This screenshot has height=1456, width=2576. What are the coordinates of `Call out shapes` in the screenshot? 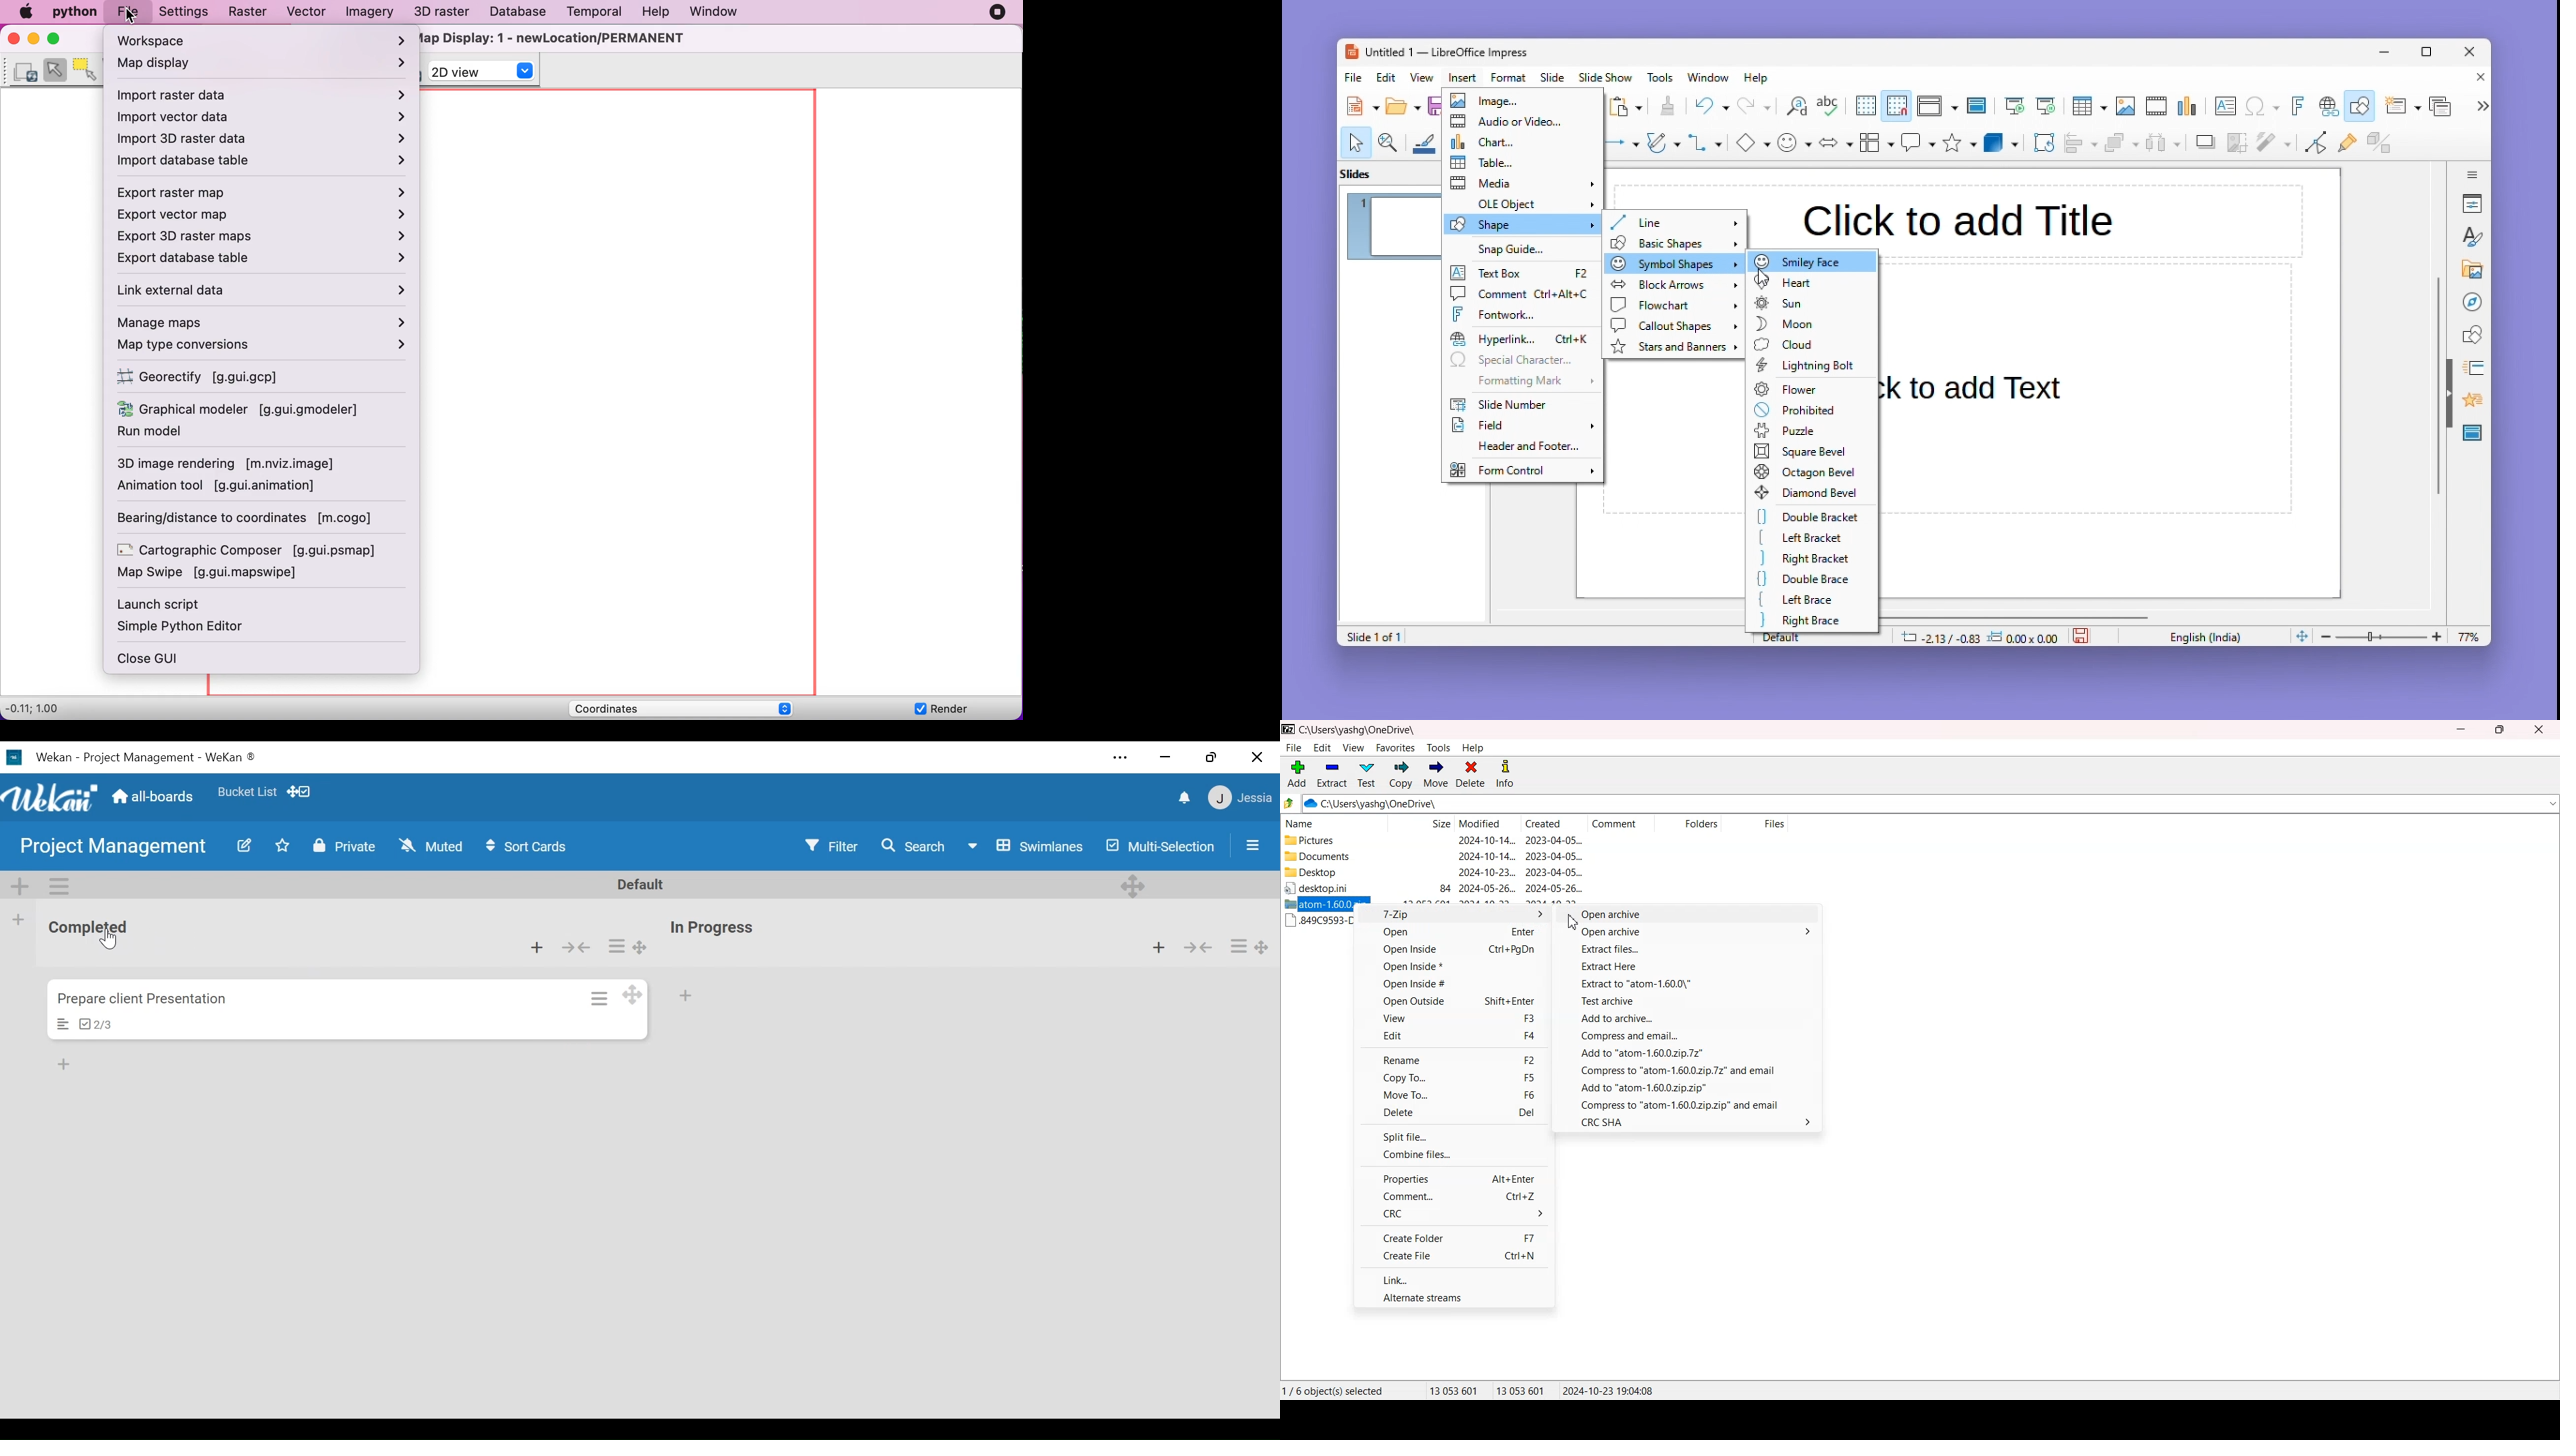 It's located at (1672, 325).